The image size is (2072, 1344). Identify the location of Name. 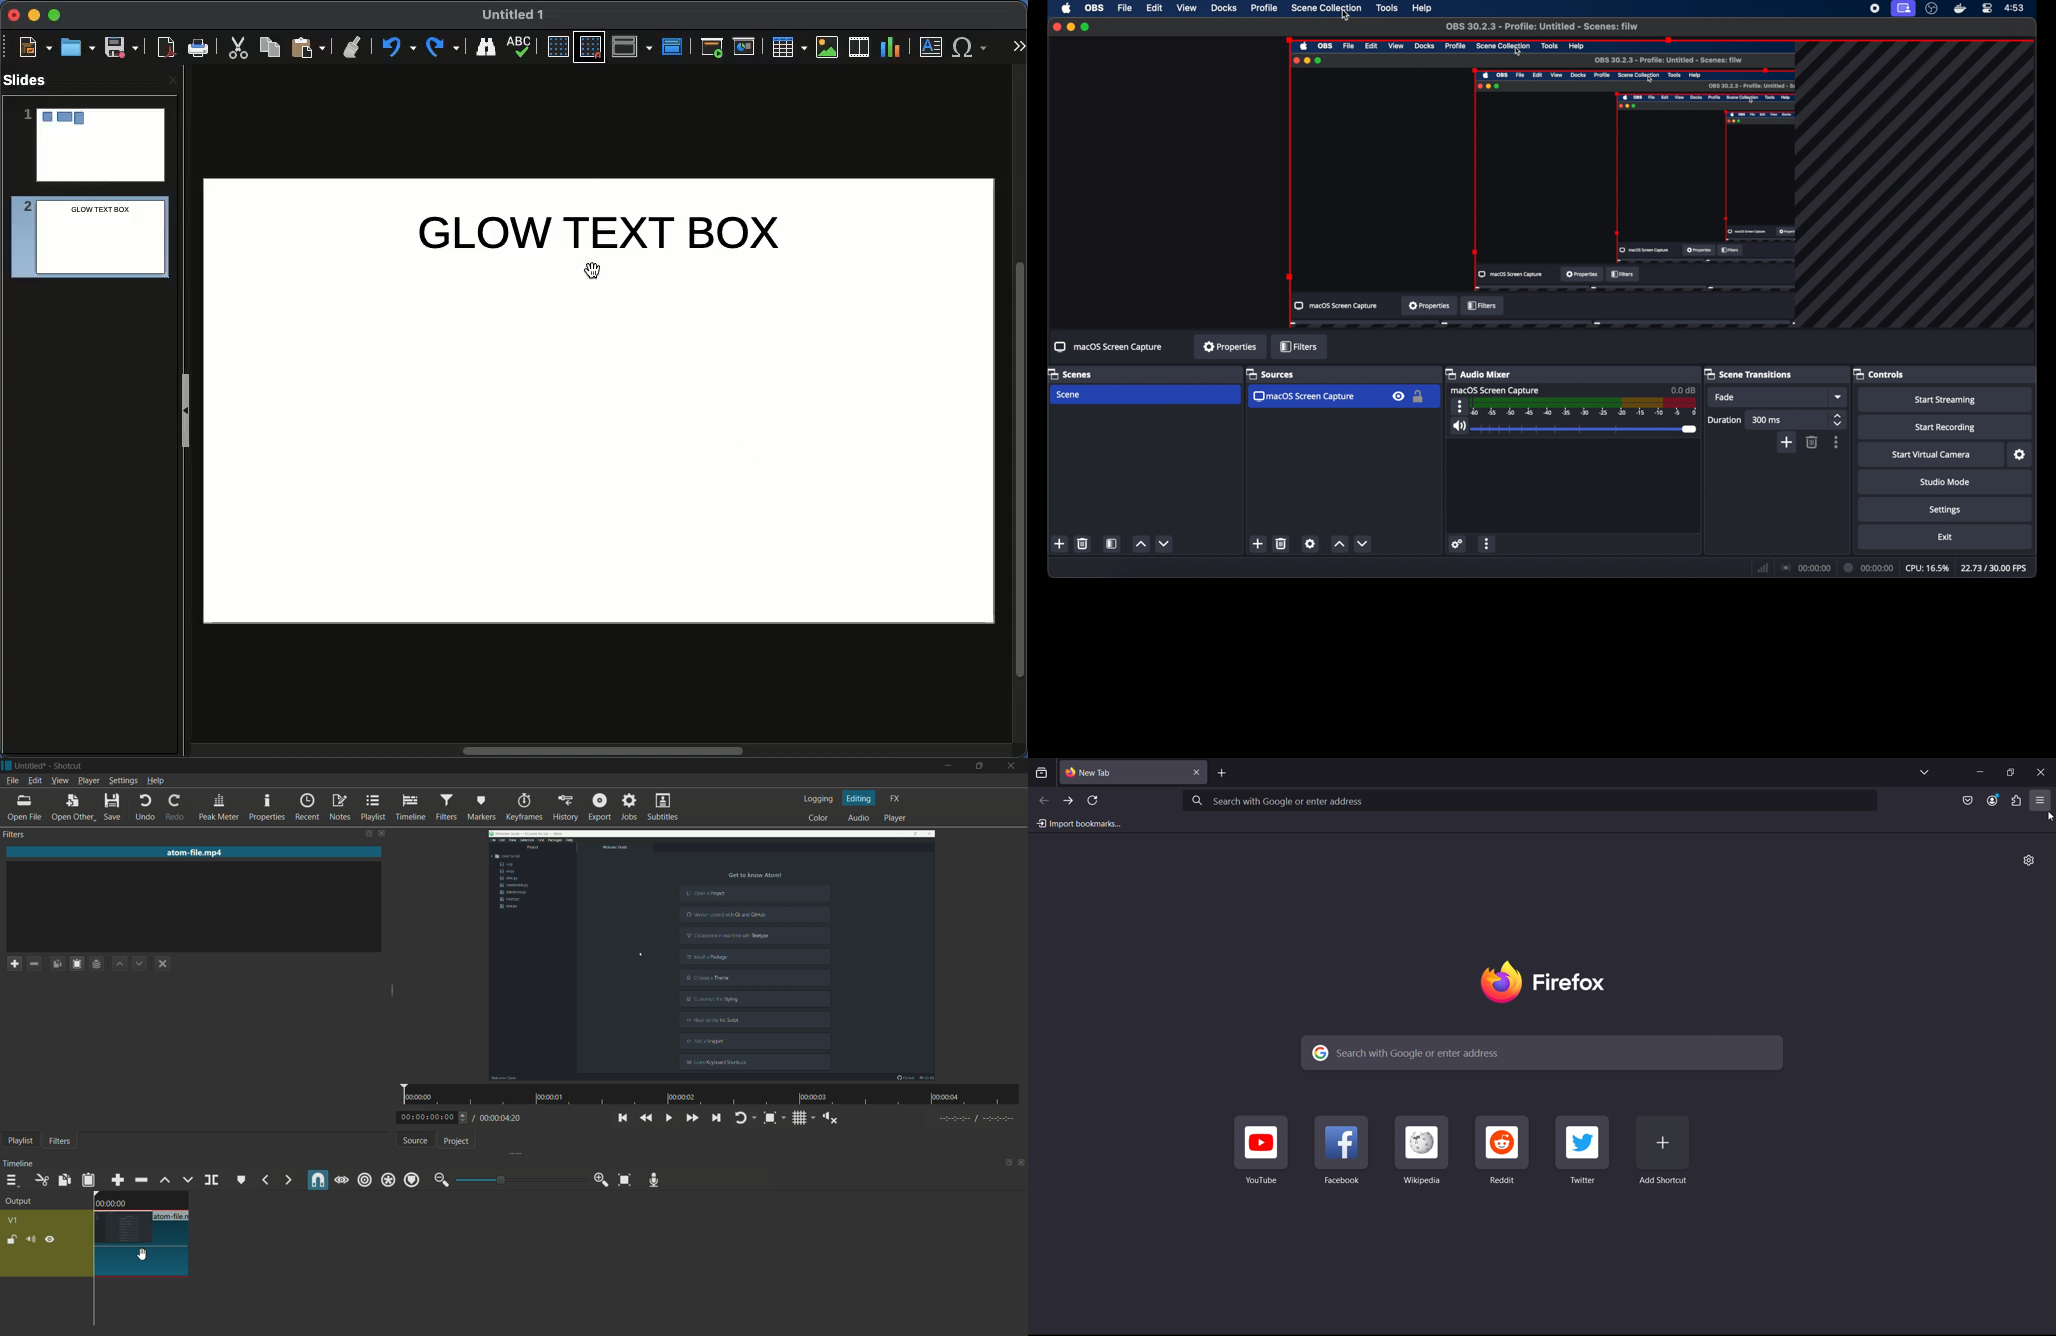
(514, 15).